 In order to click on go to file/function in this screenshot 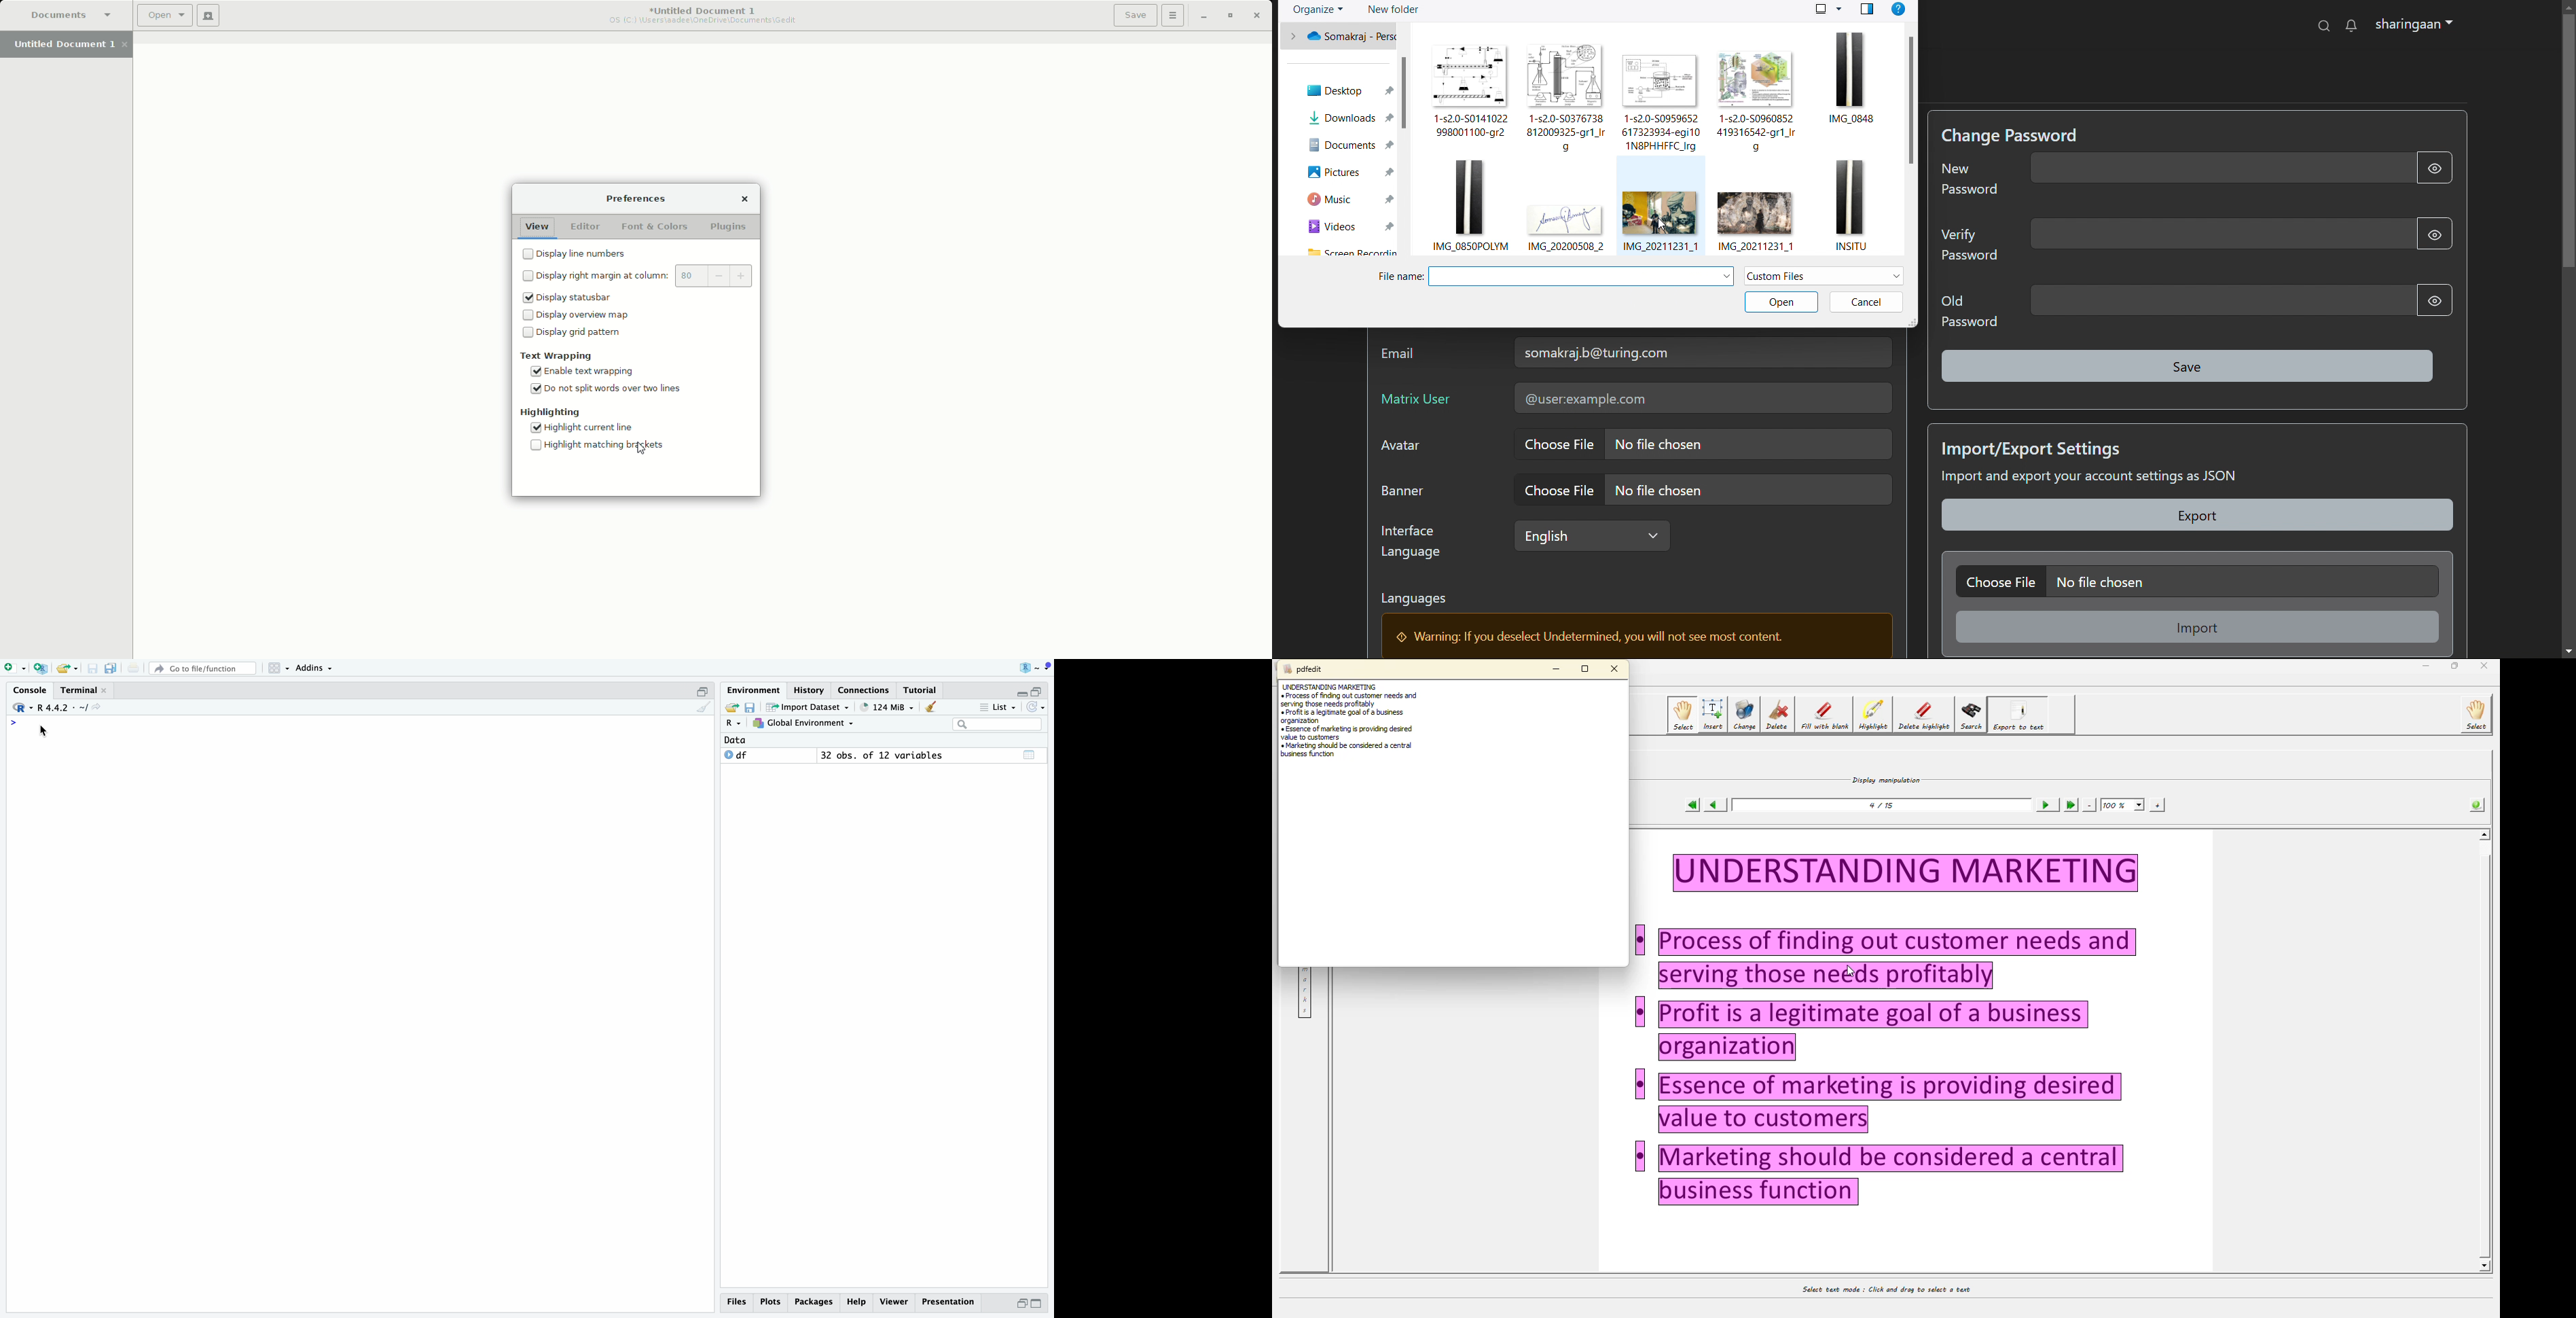, I will do `click(203, 669)`.